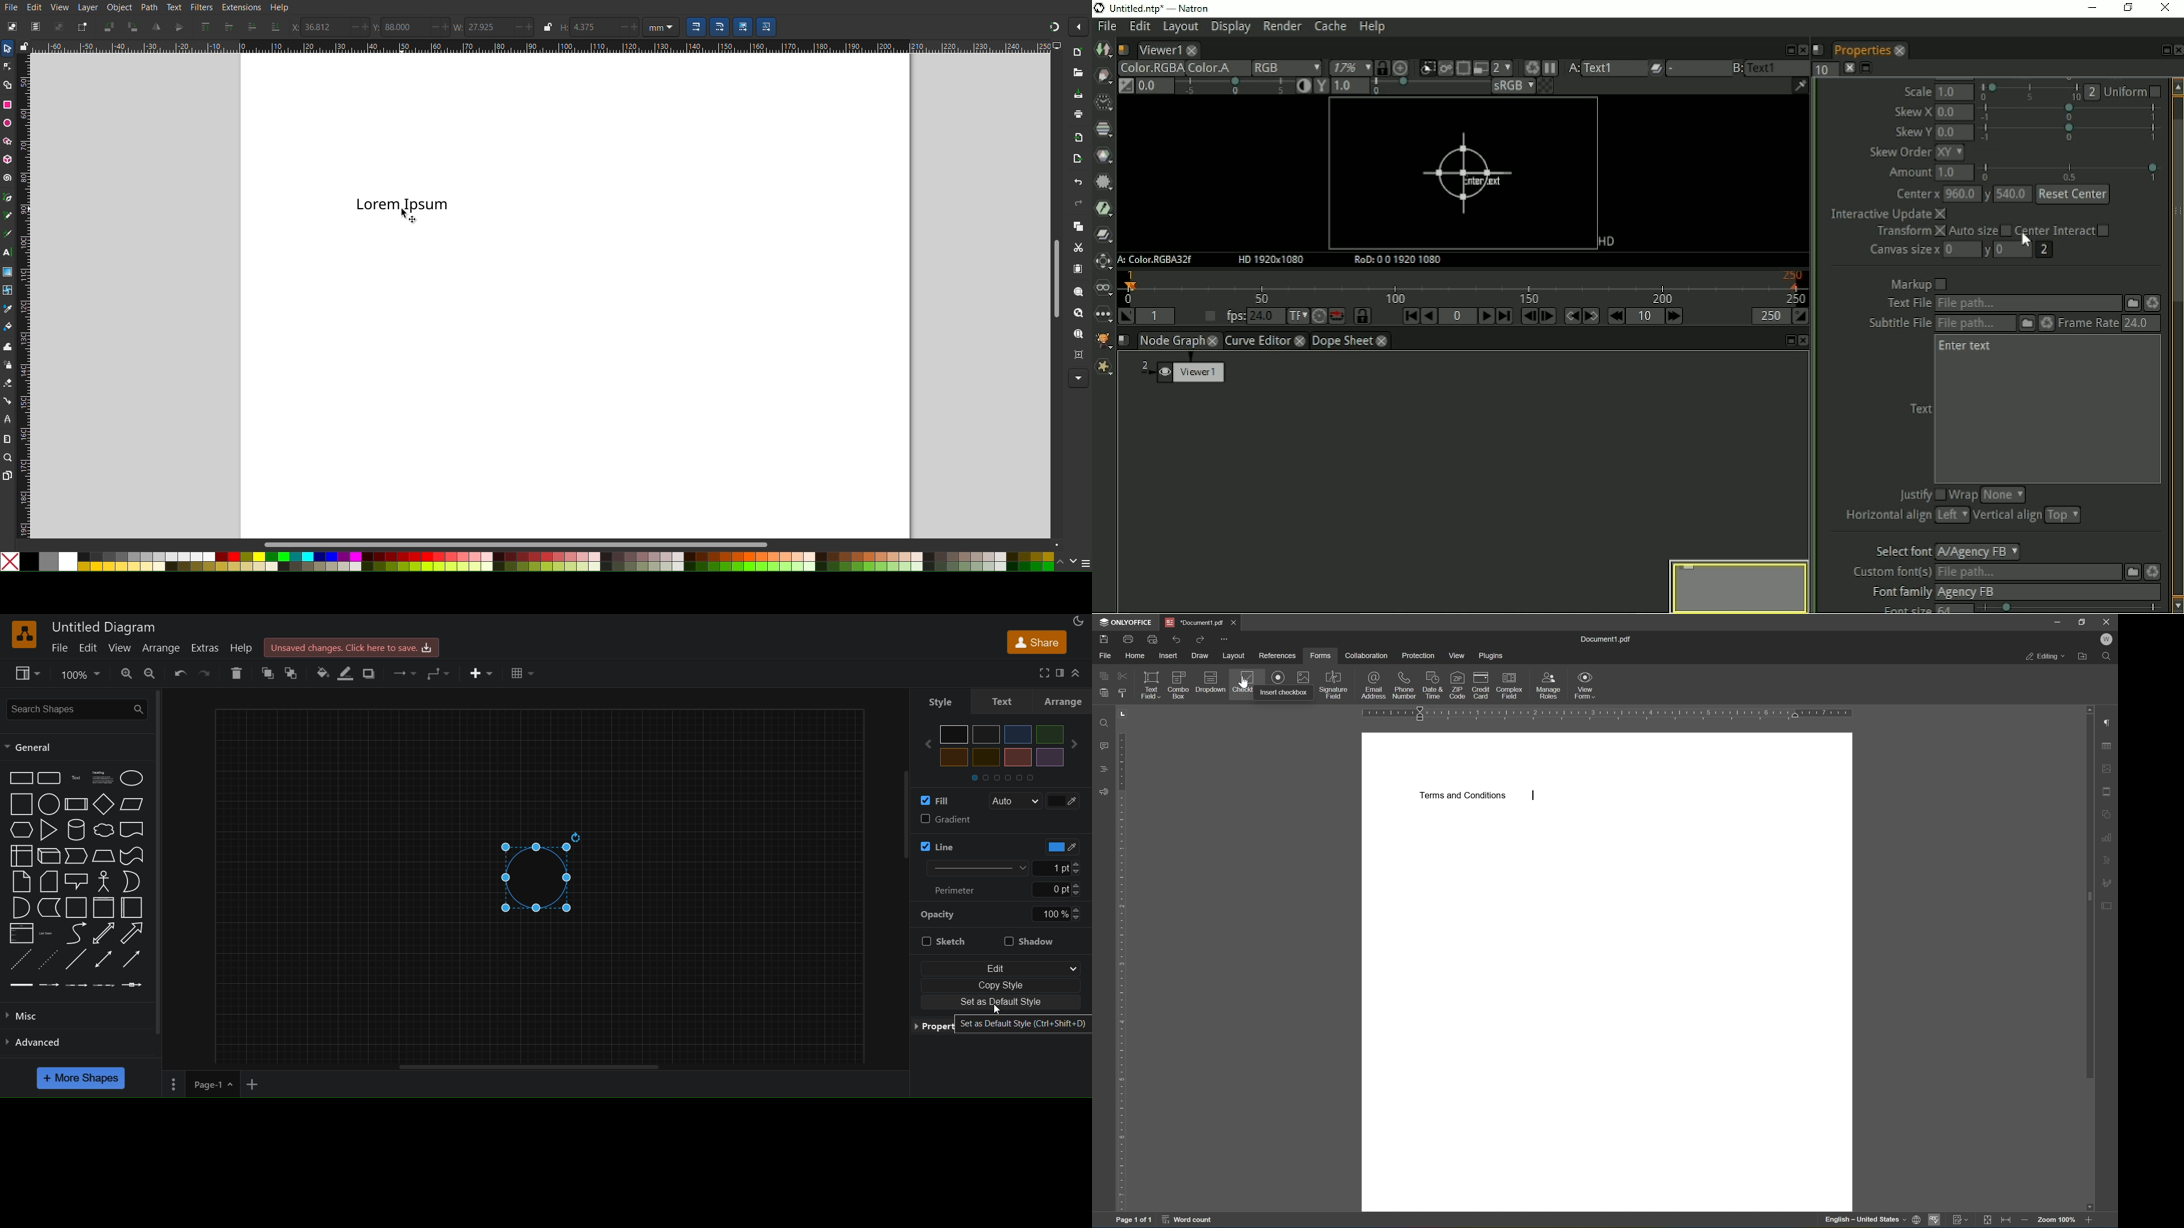 This screenshot has height=1232, width=2184. Describe the element at coordinates (999, 821) in the screenshot. I see `gradient` at that location.